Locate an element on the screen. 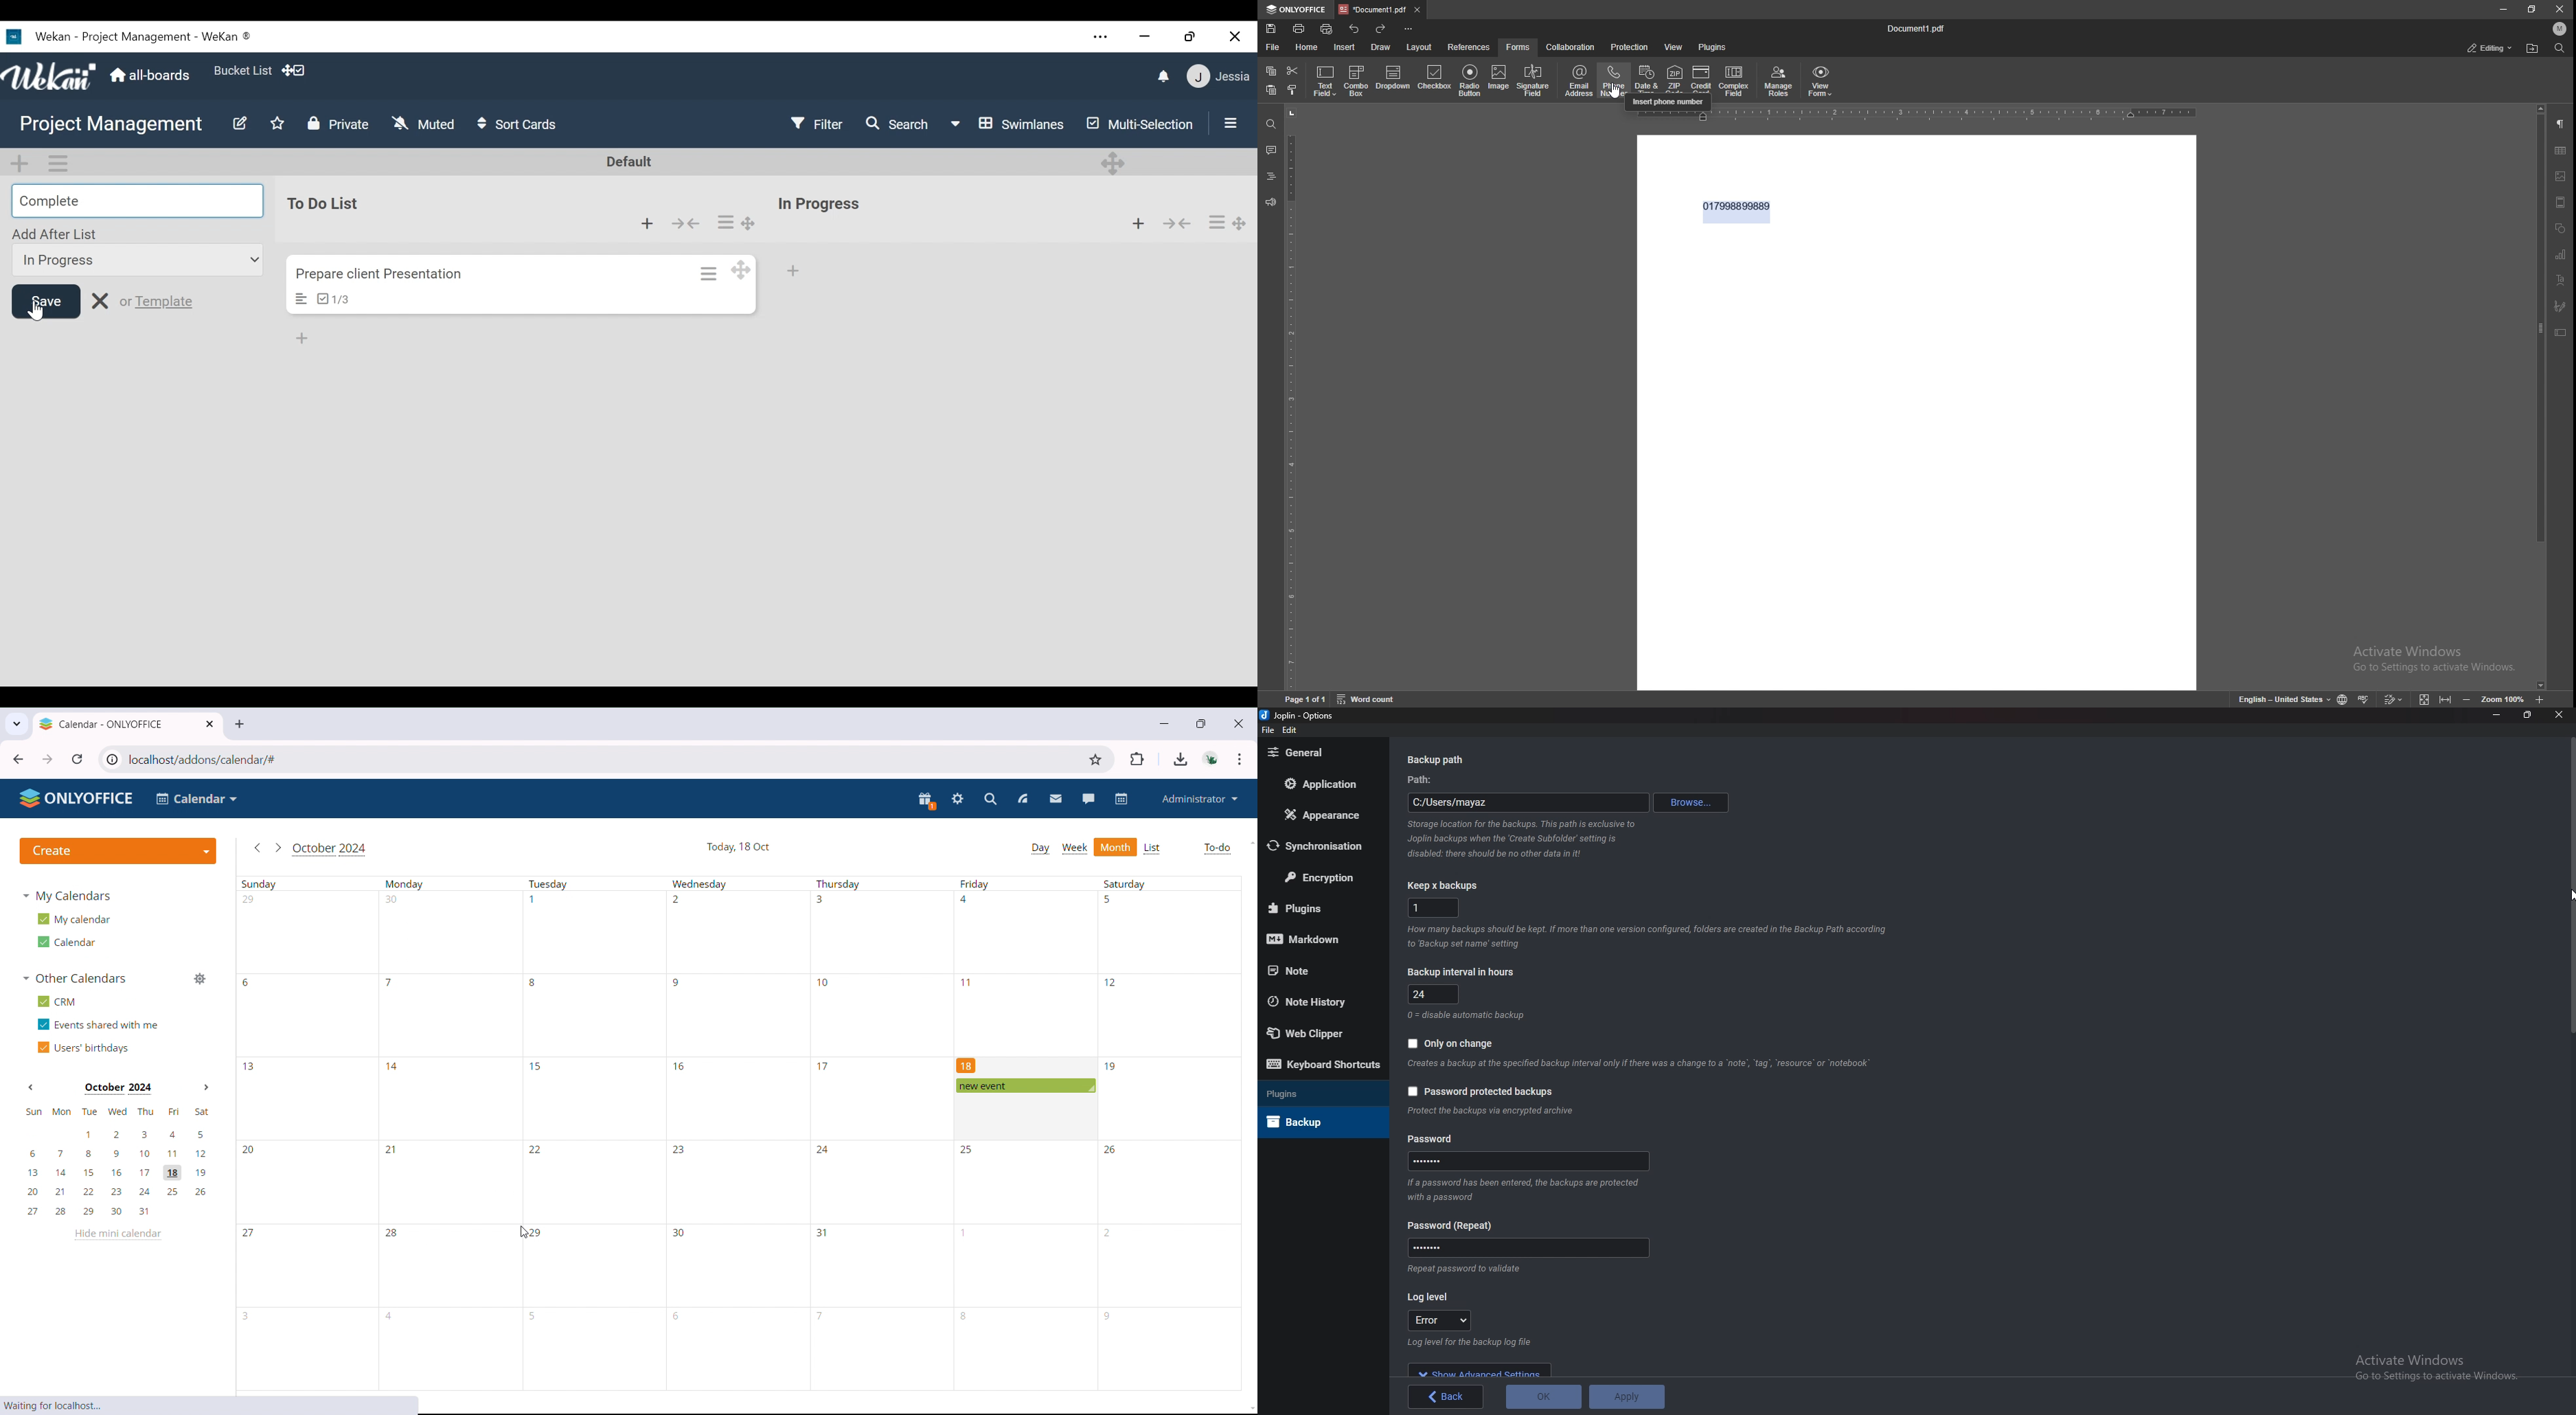 Image resolution: width=2576 pixels, height=1428 pixels. zoom in is located at coordinates (2540, 701).